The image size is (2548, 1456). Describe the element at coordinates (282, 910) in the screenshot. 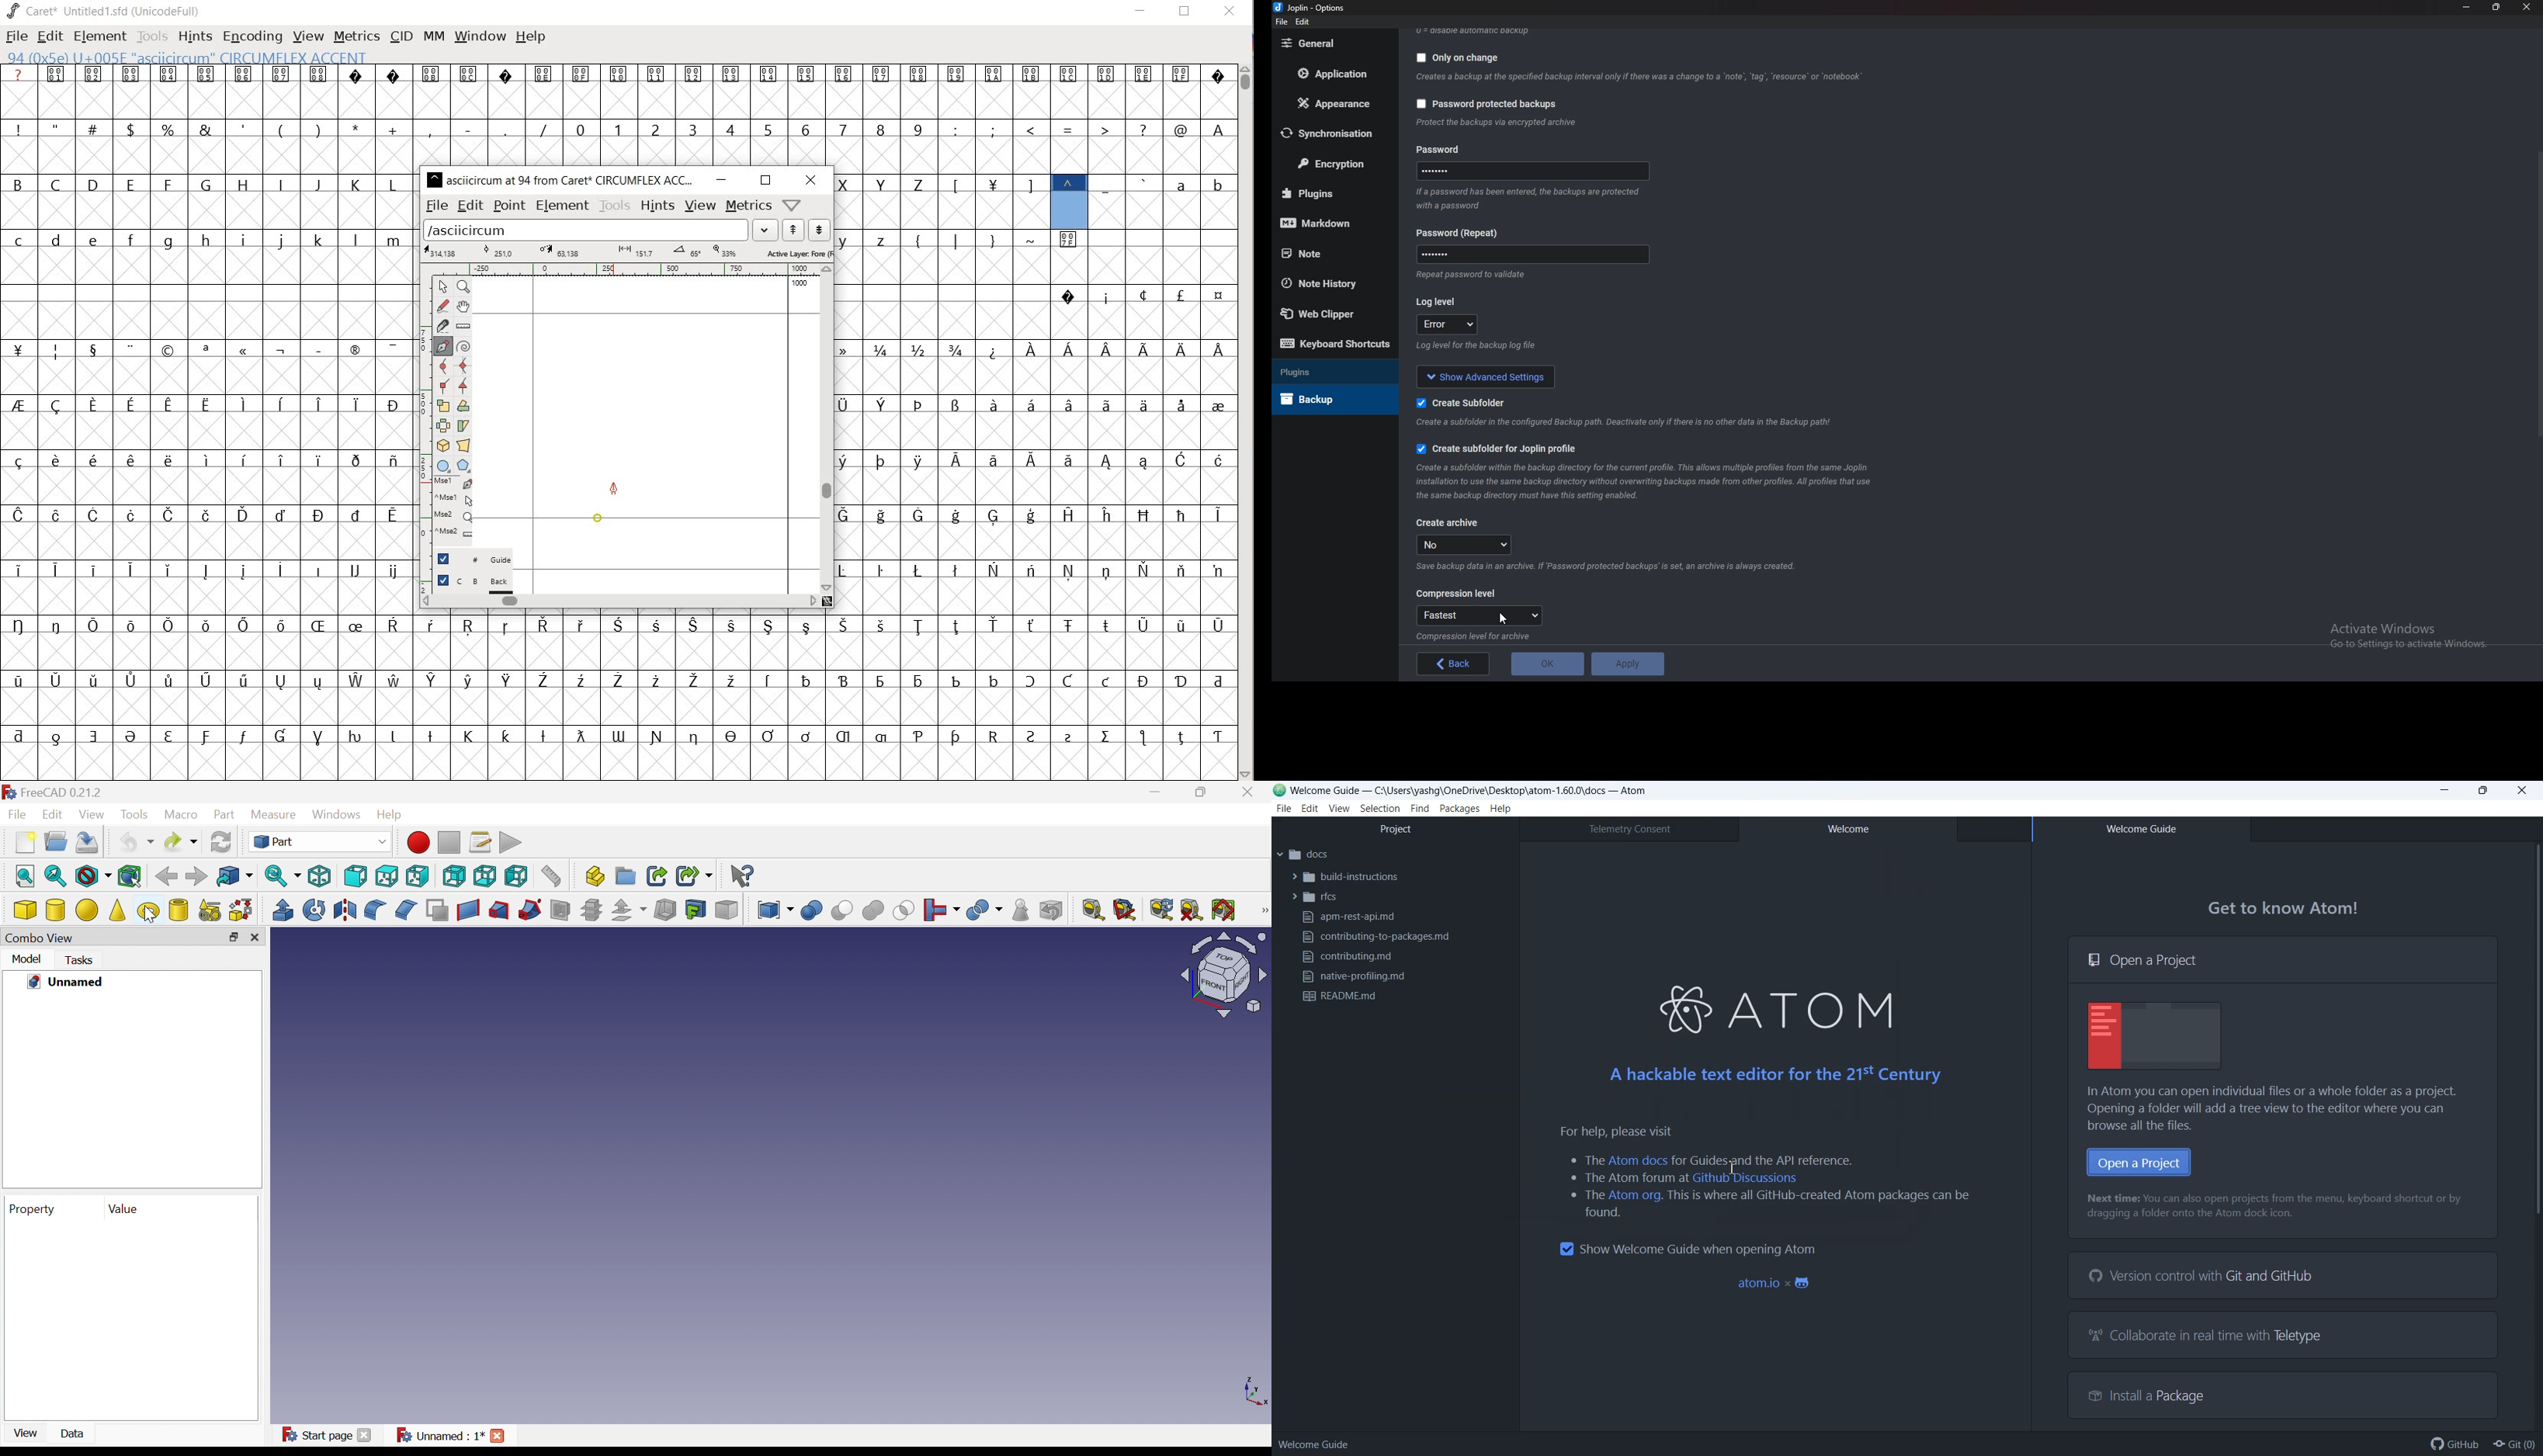

I see `Extrude...` at that location.